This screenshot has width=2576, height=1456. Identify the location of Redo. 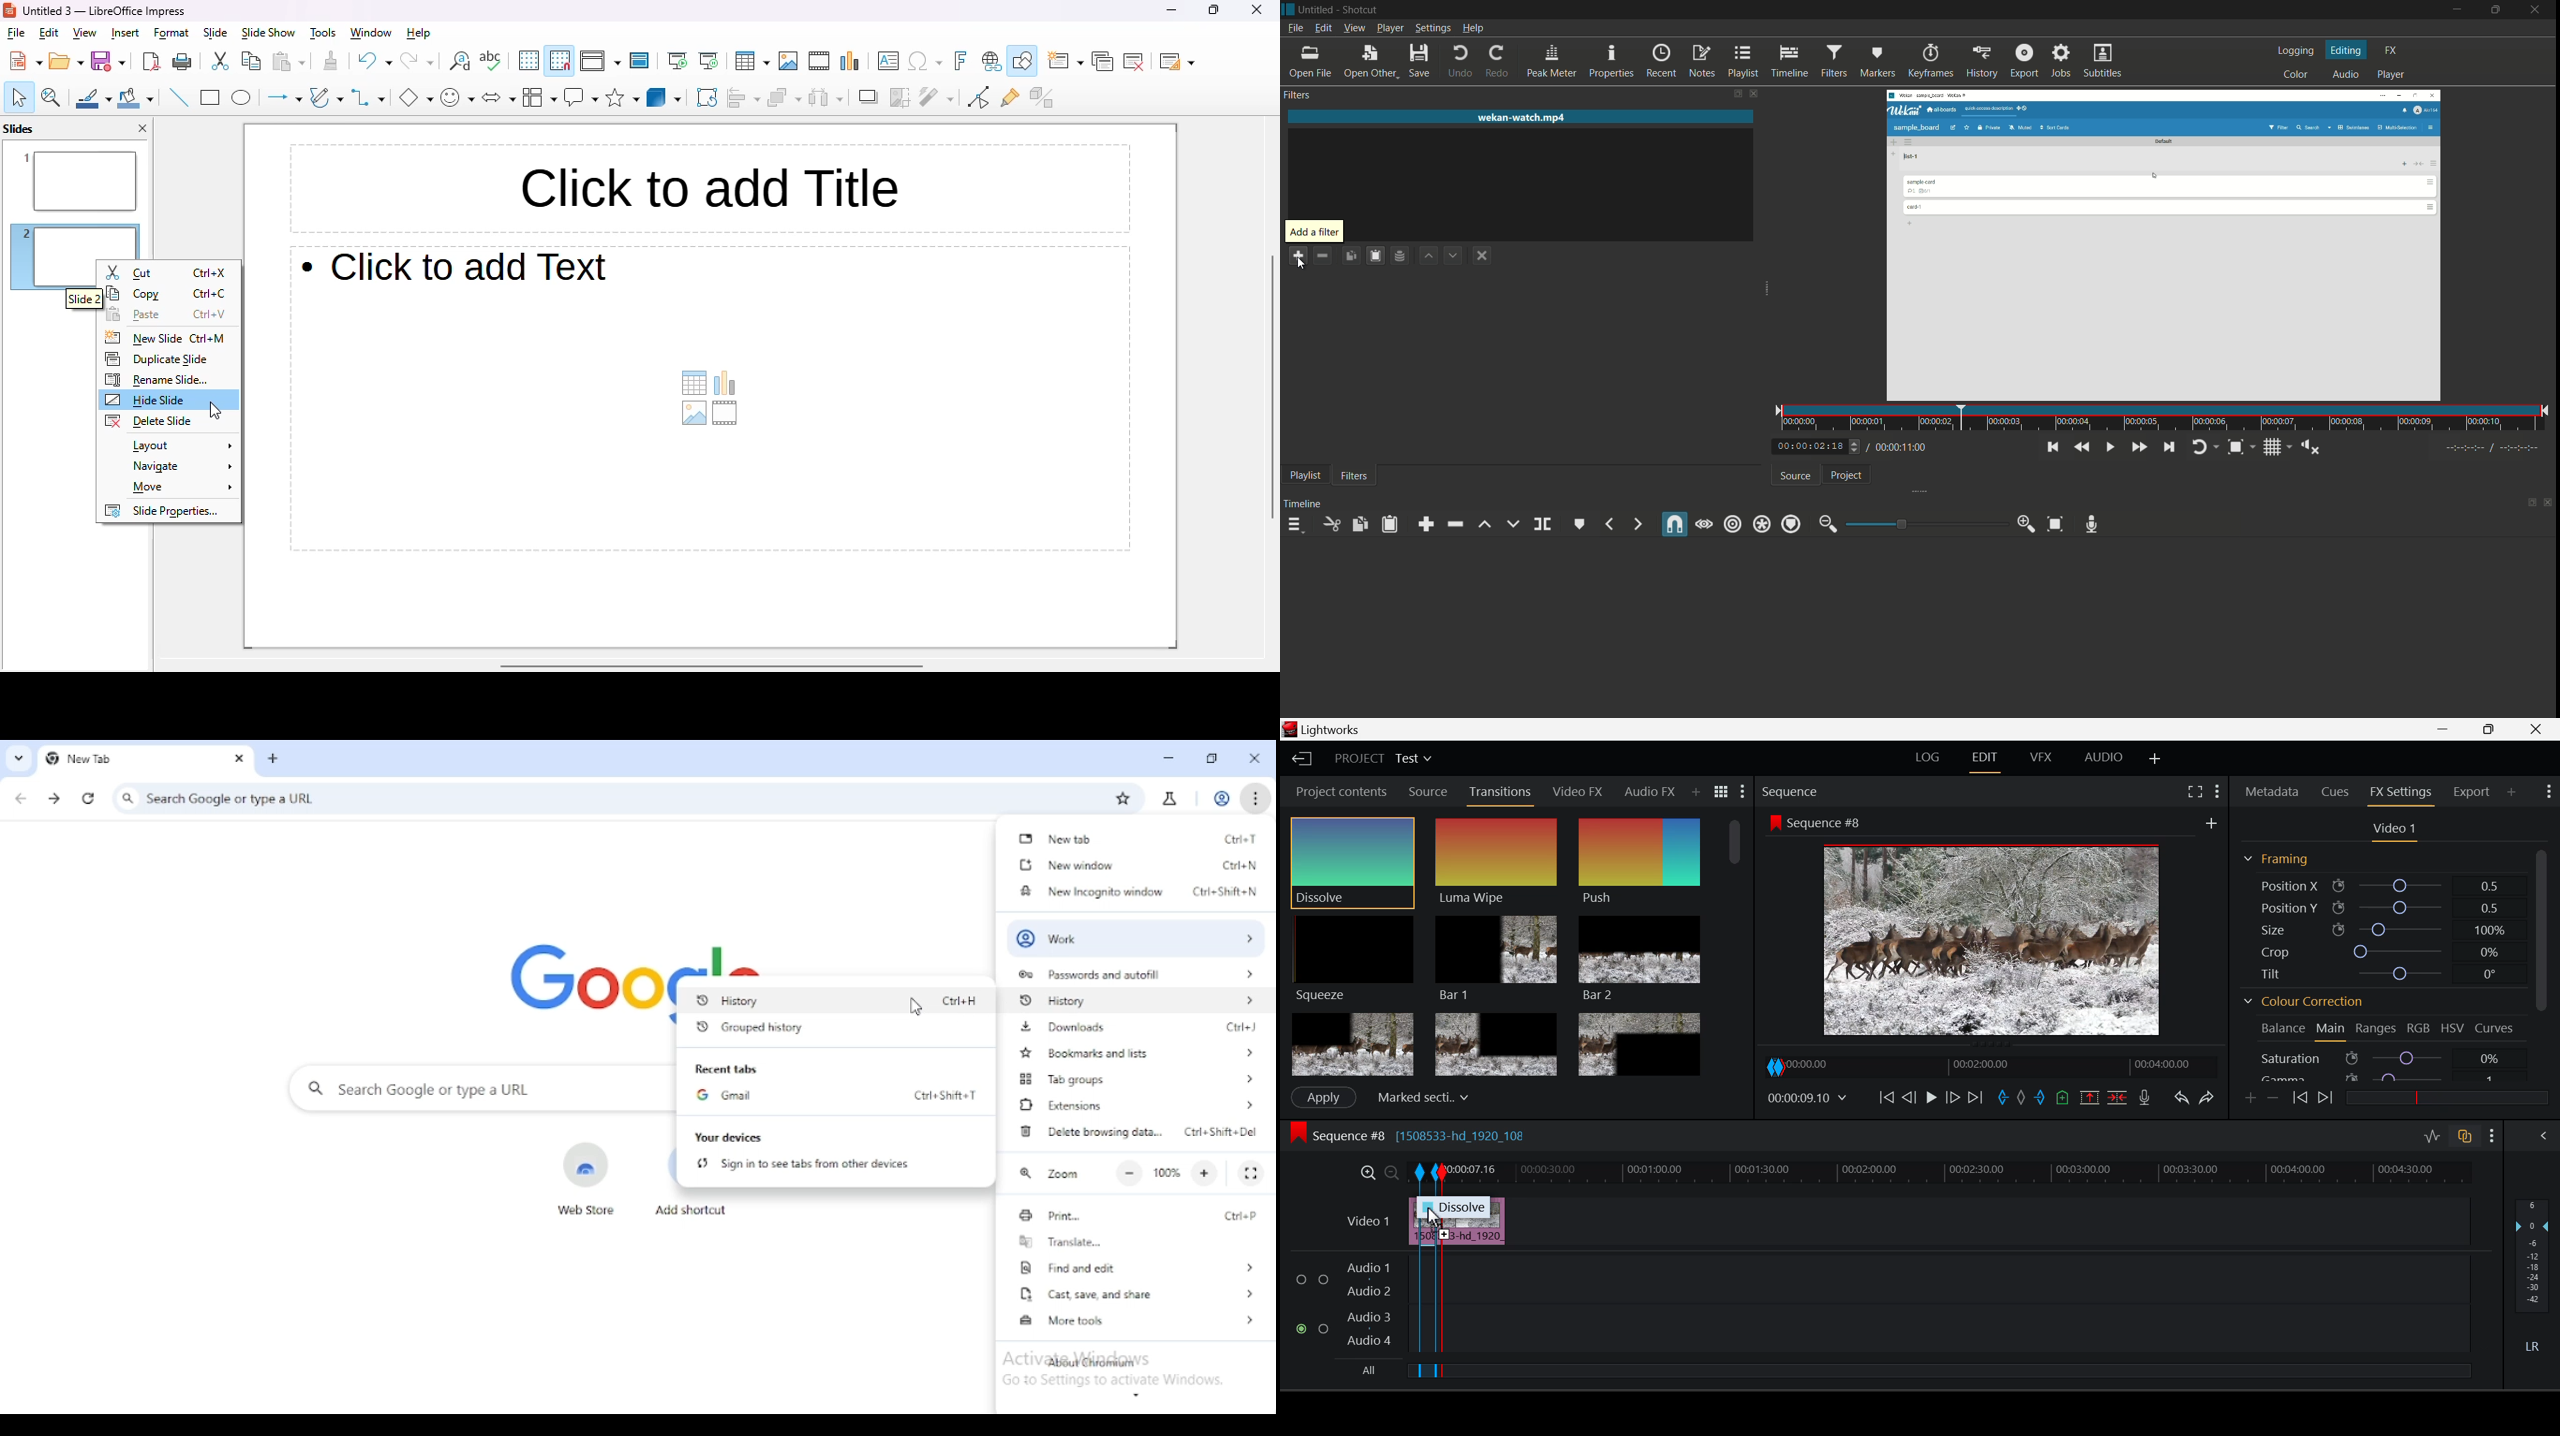
(2209, 1099).